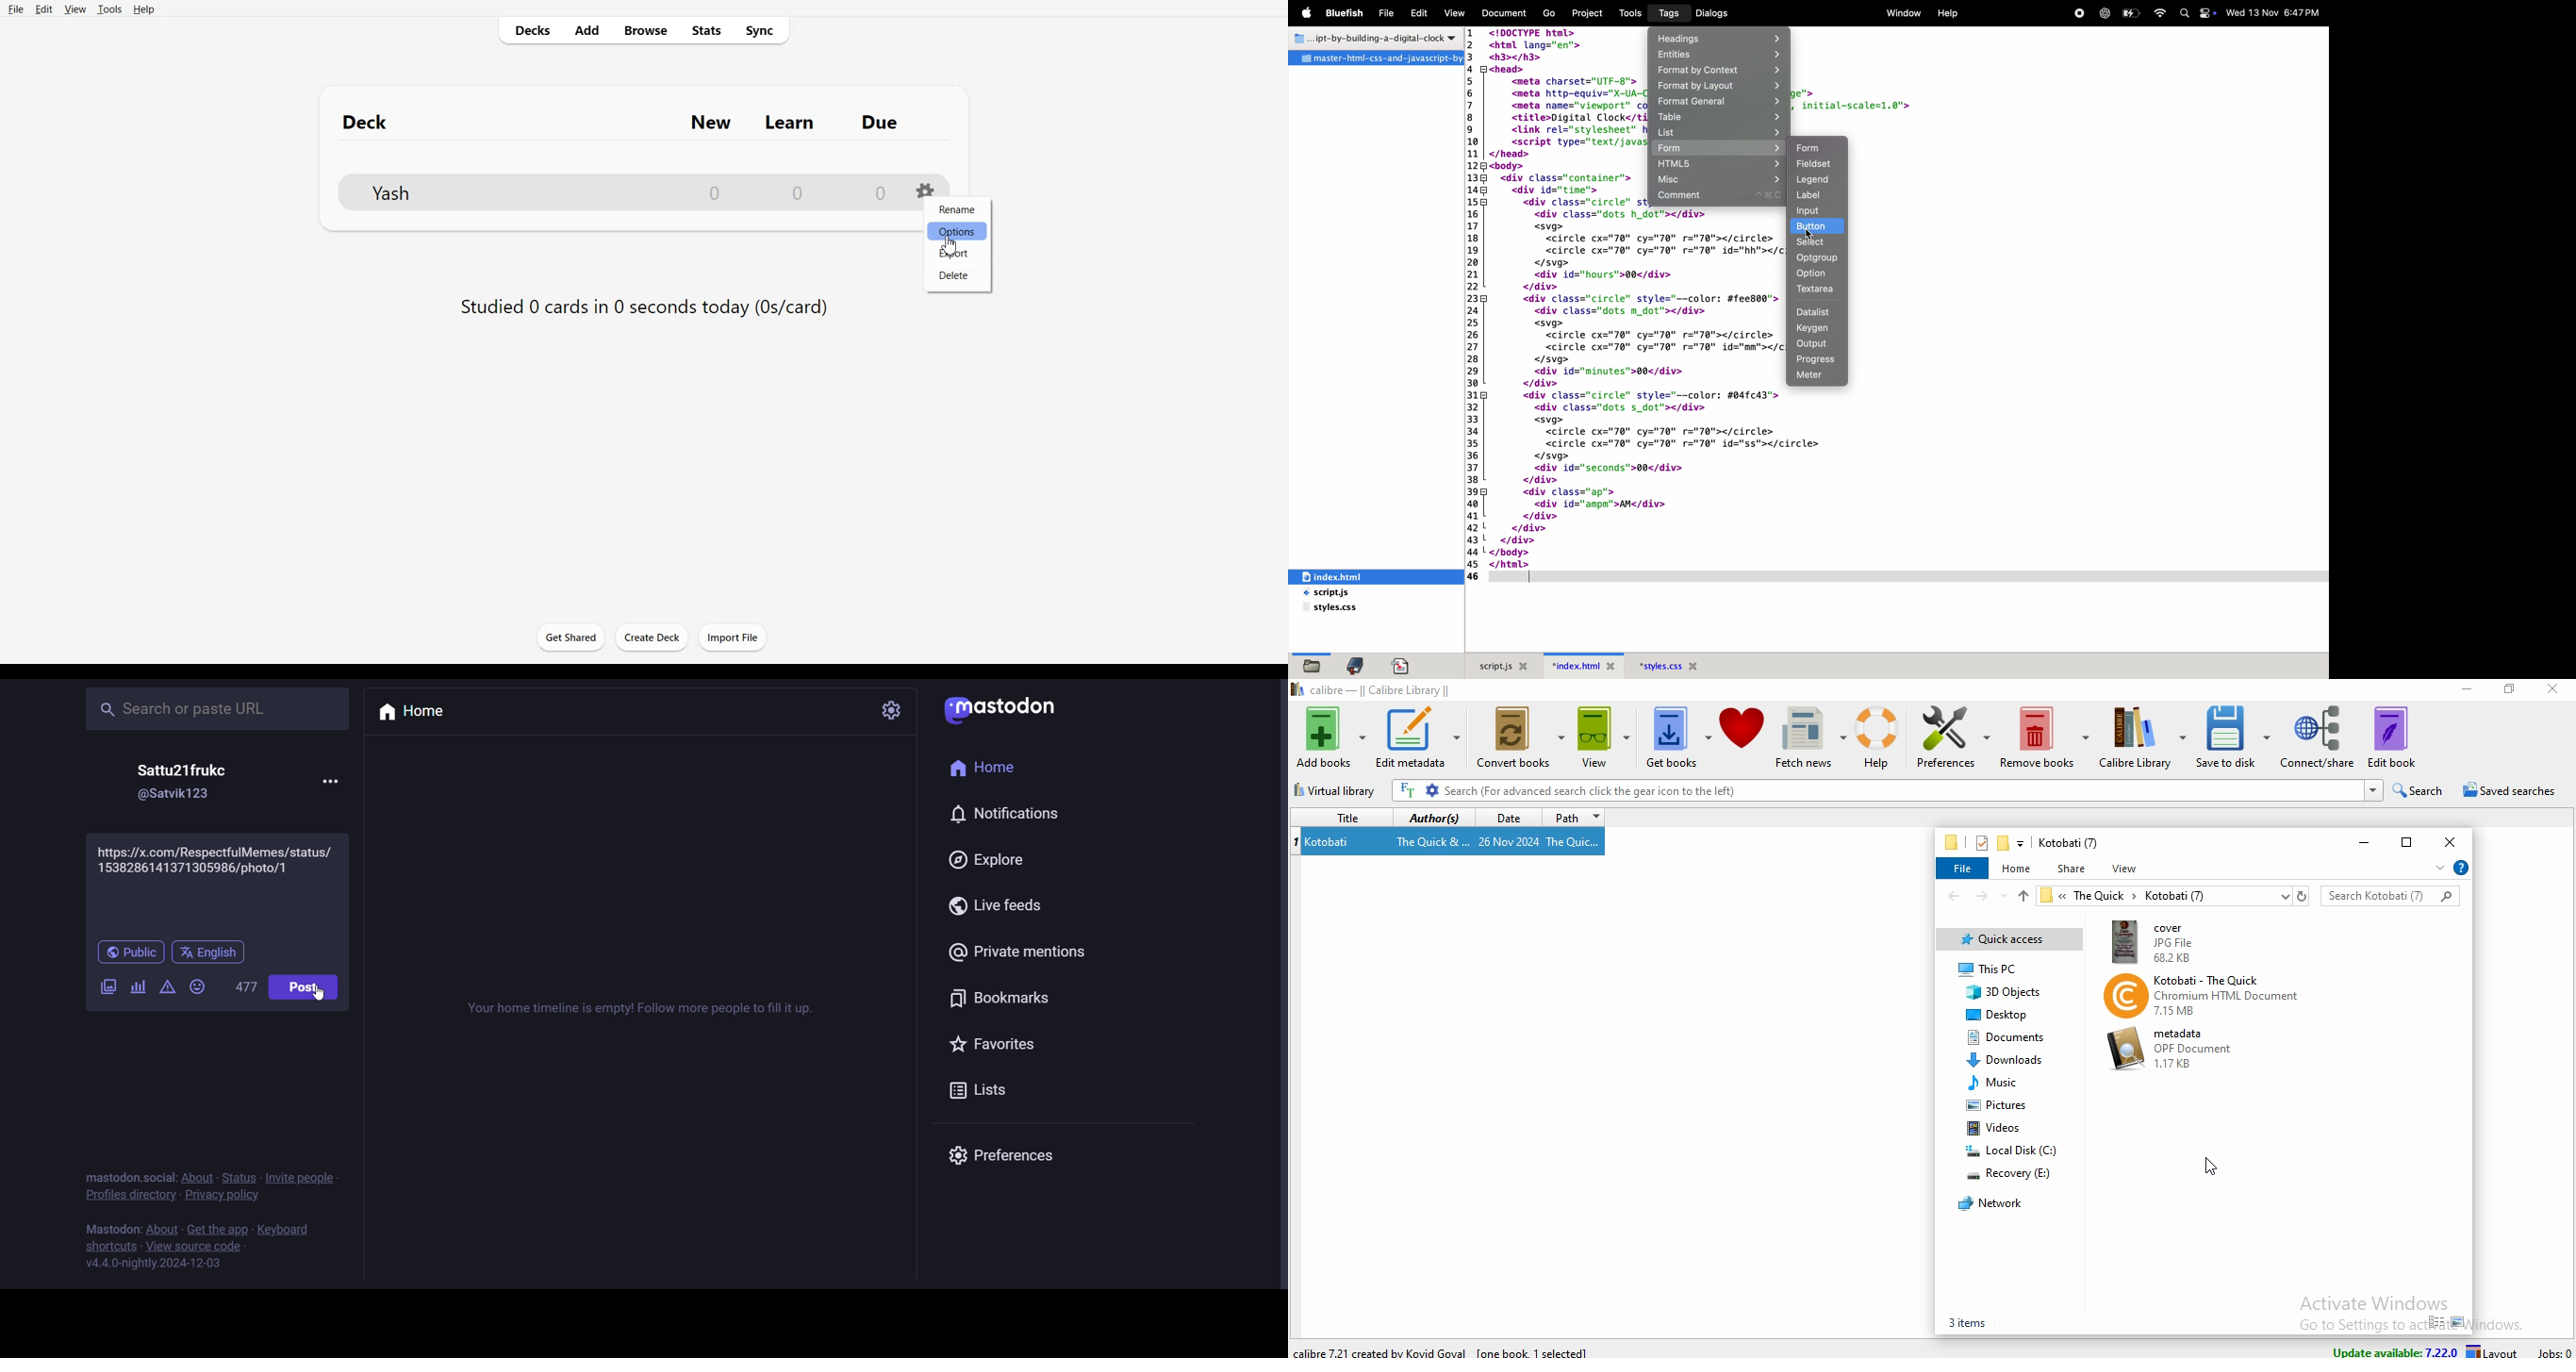 The height and width of the screenshot is (1372, 2576). What do you see at coordinates (645, 30) in the screenshot?
I see `Browse` at bounding box center [645, 30].